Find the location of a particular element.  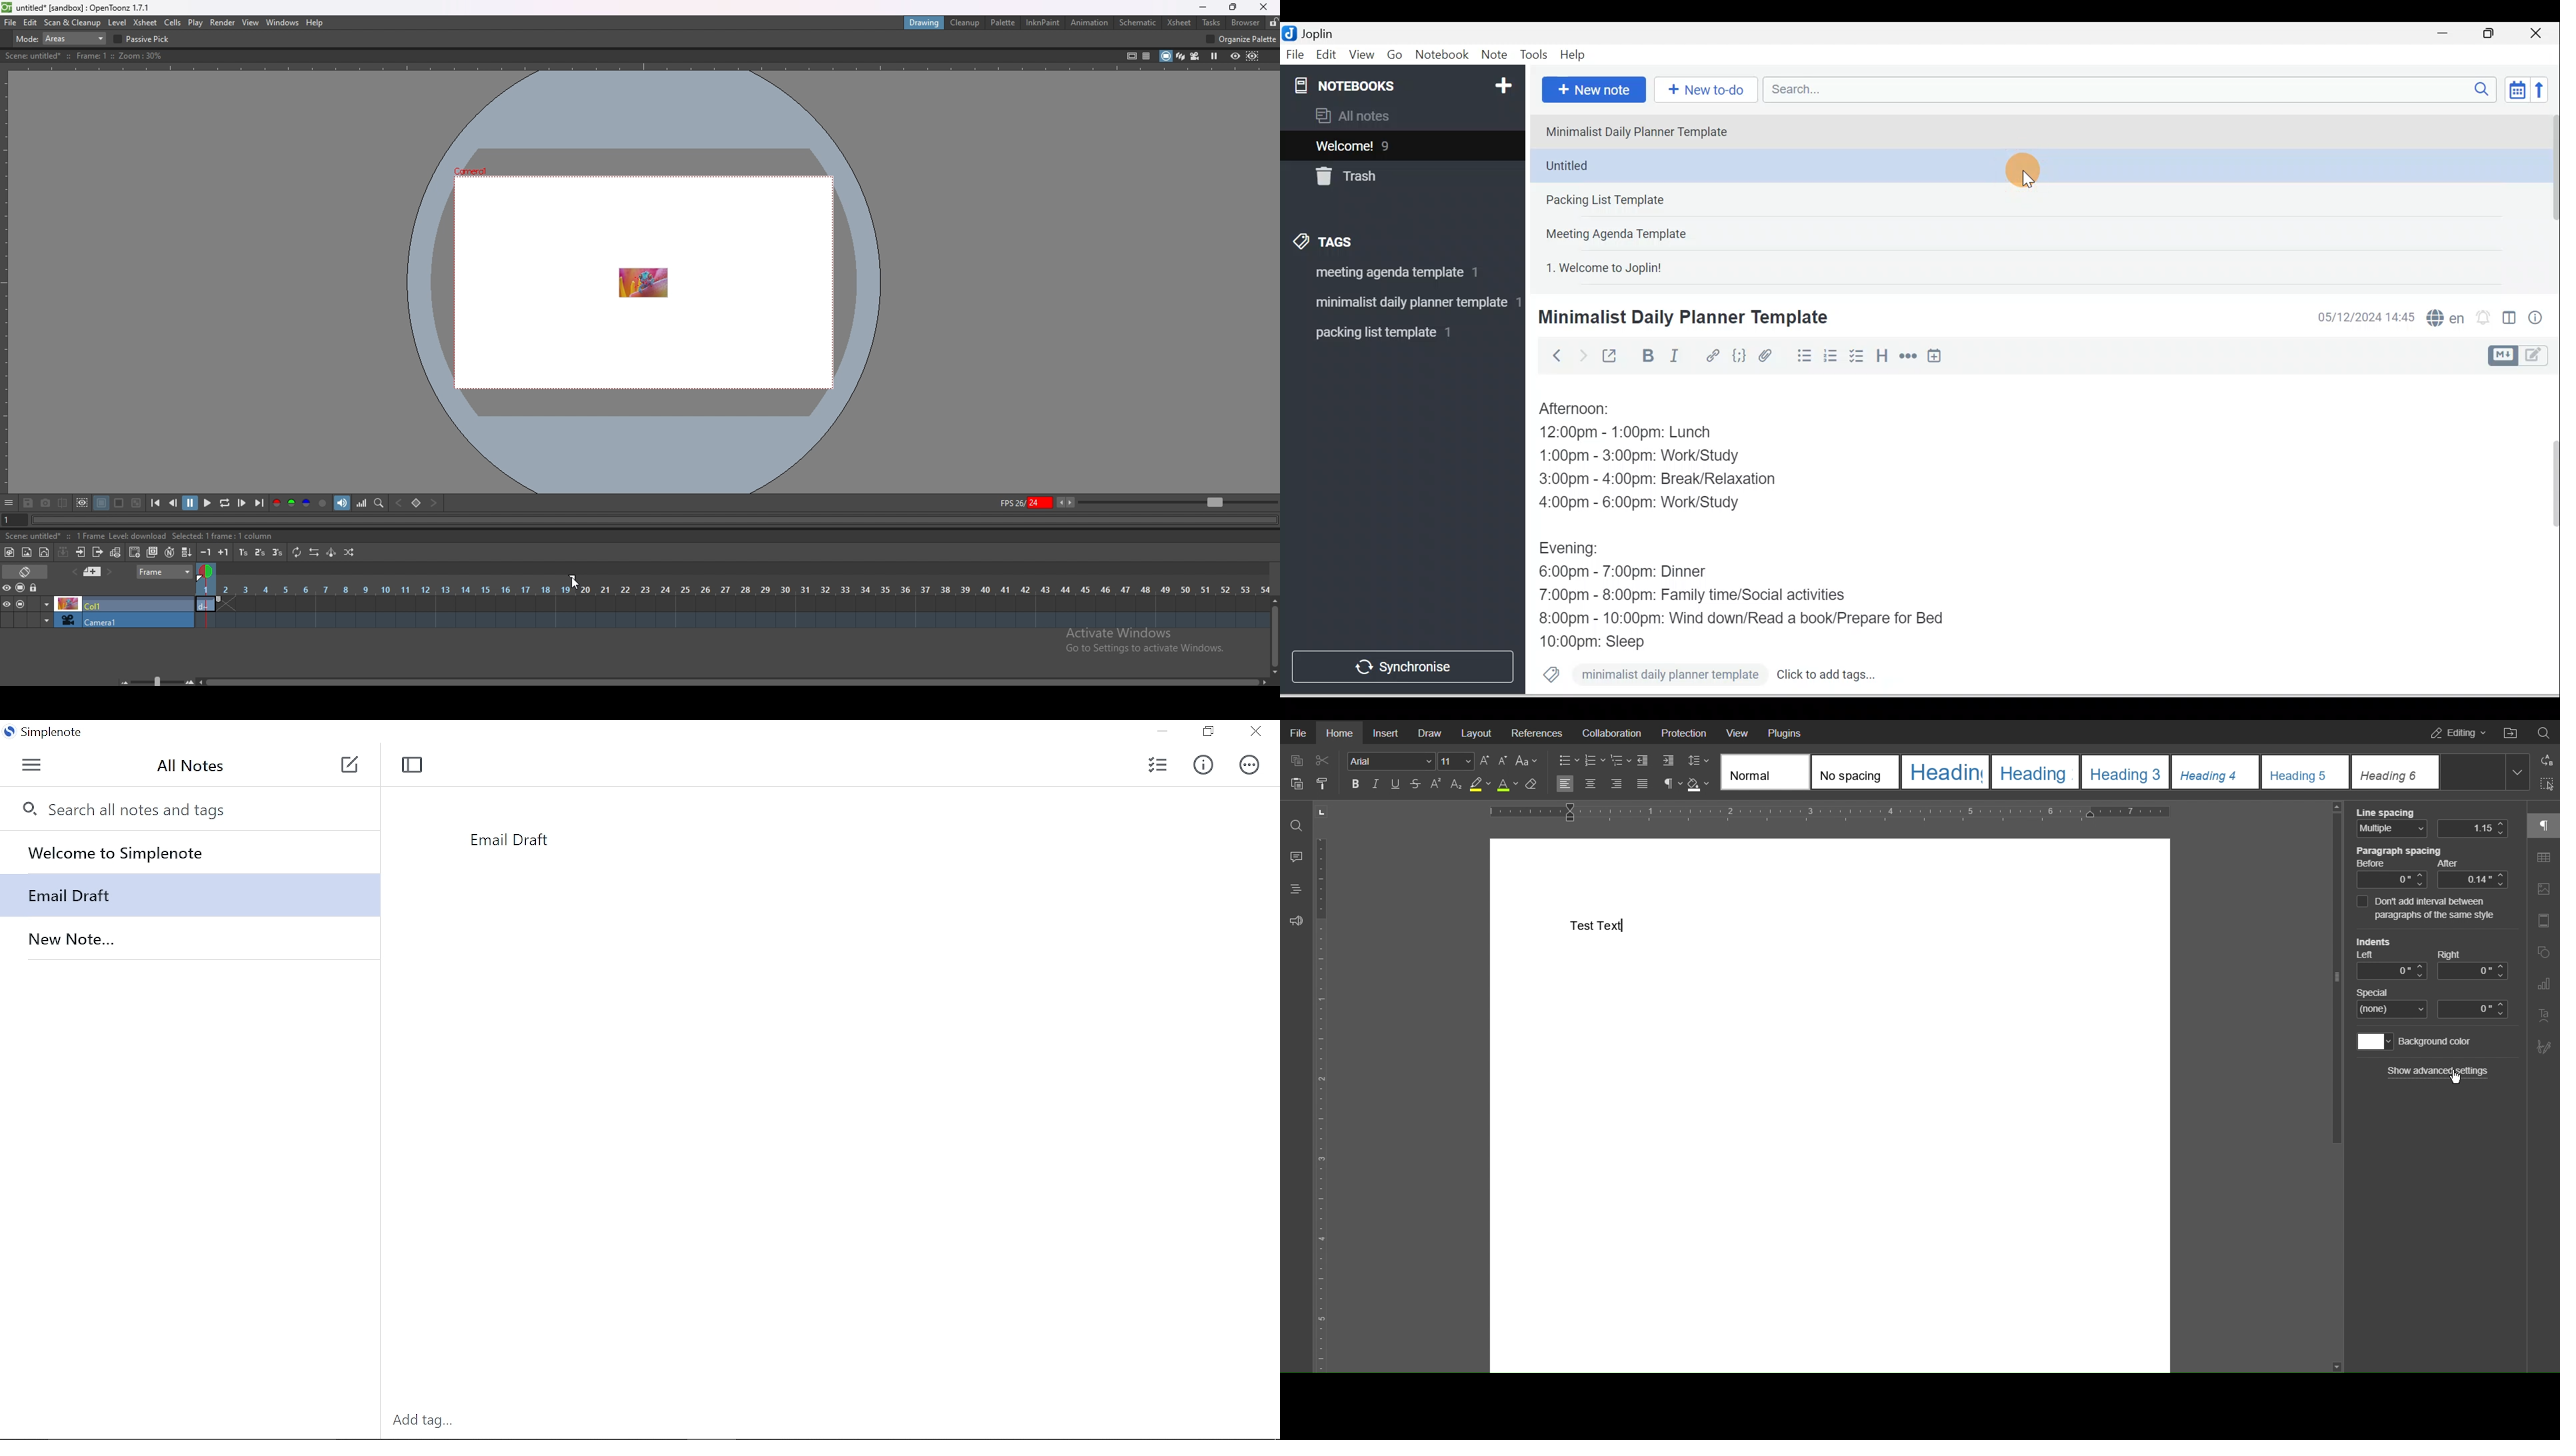

tag 2 is located at coordinates (1409, 302).